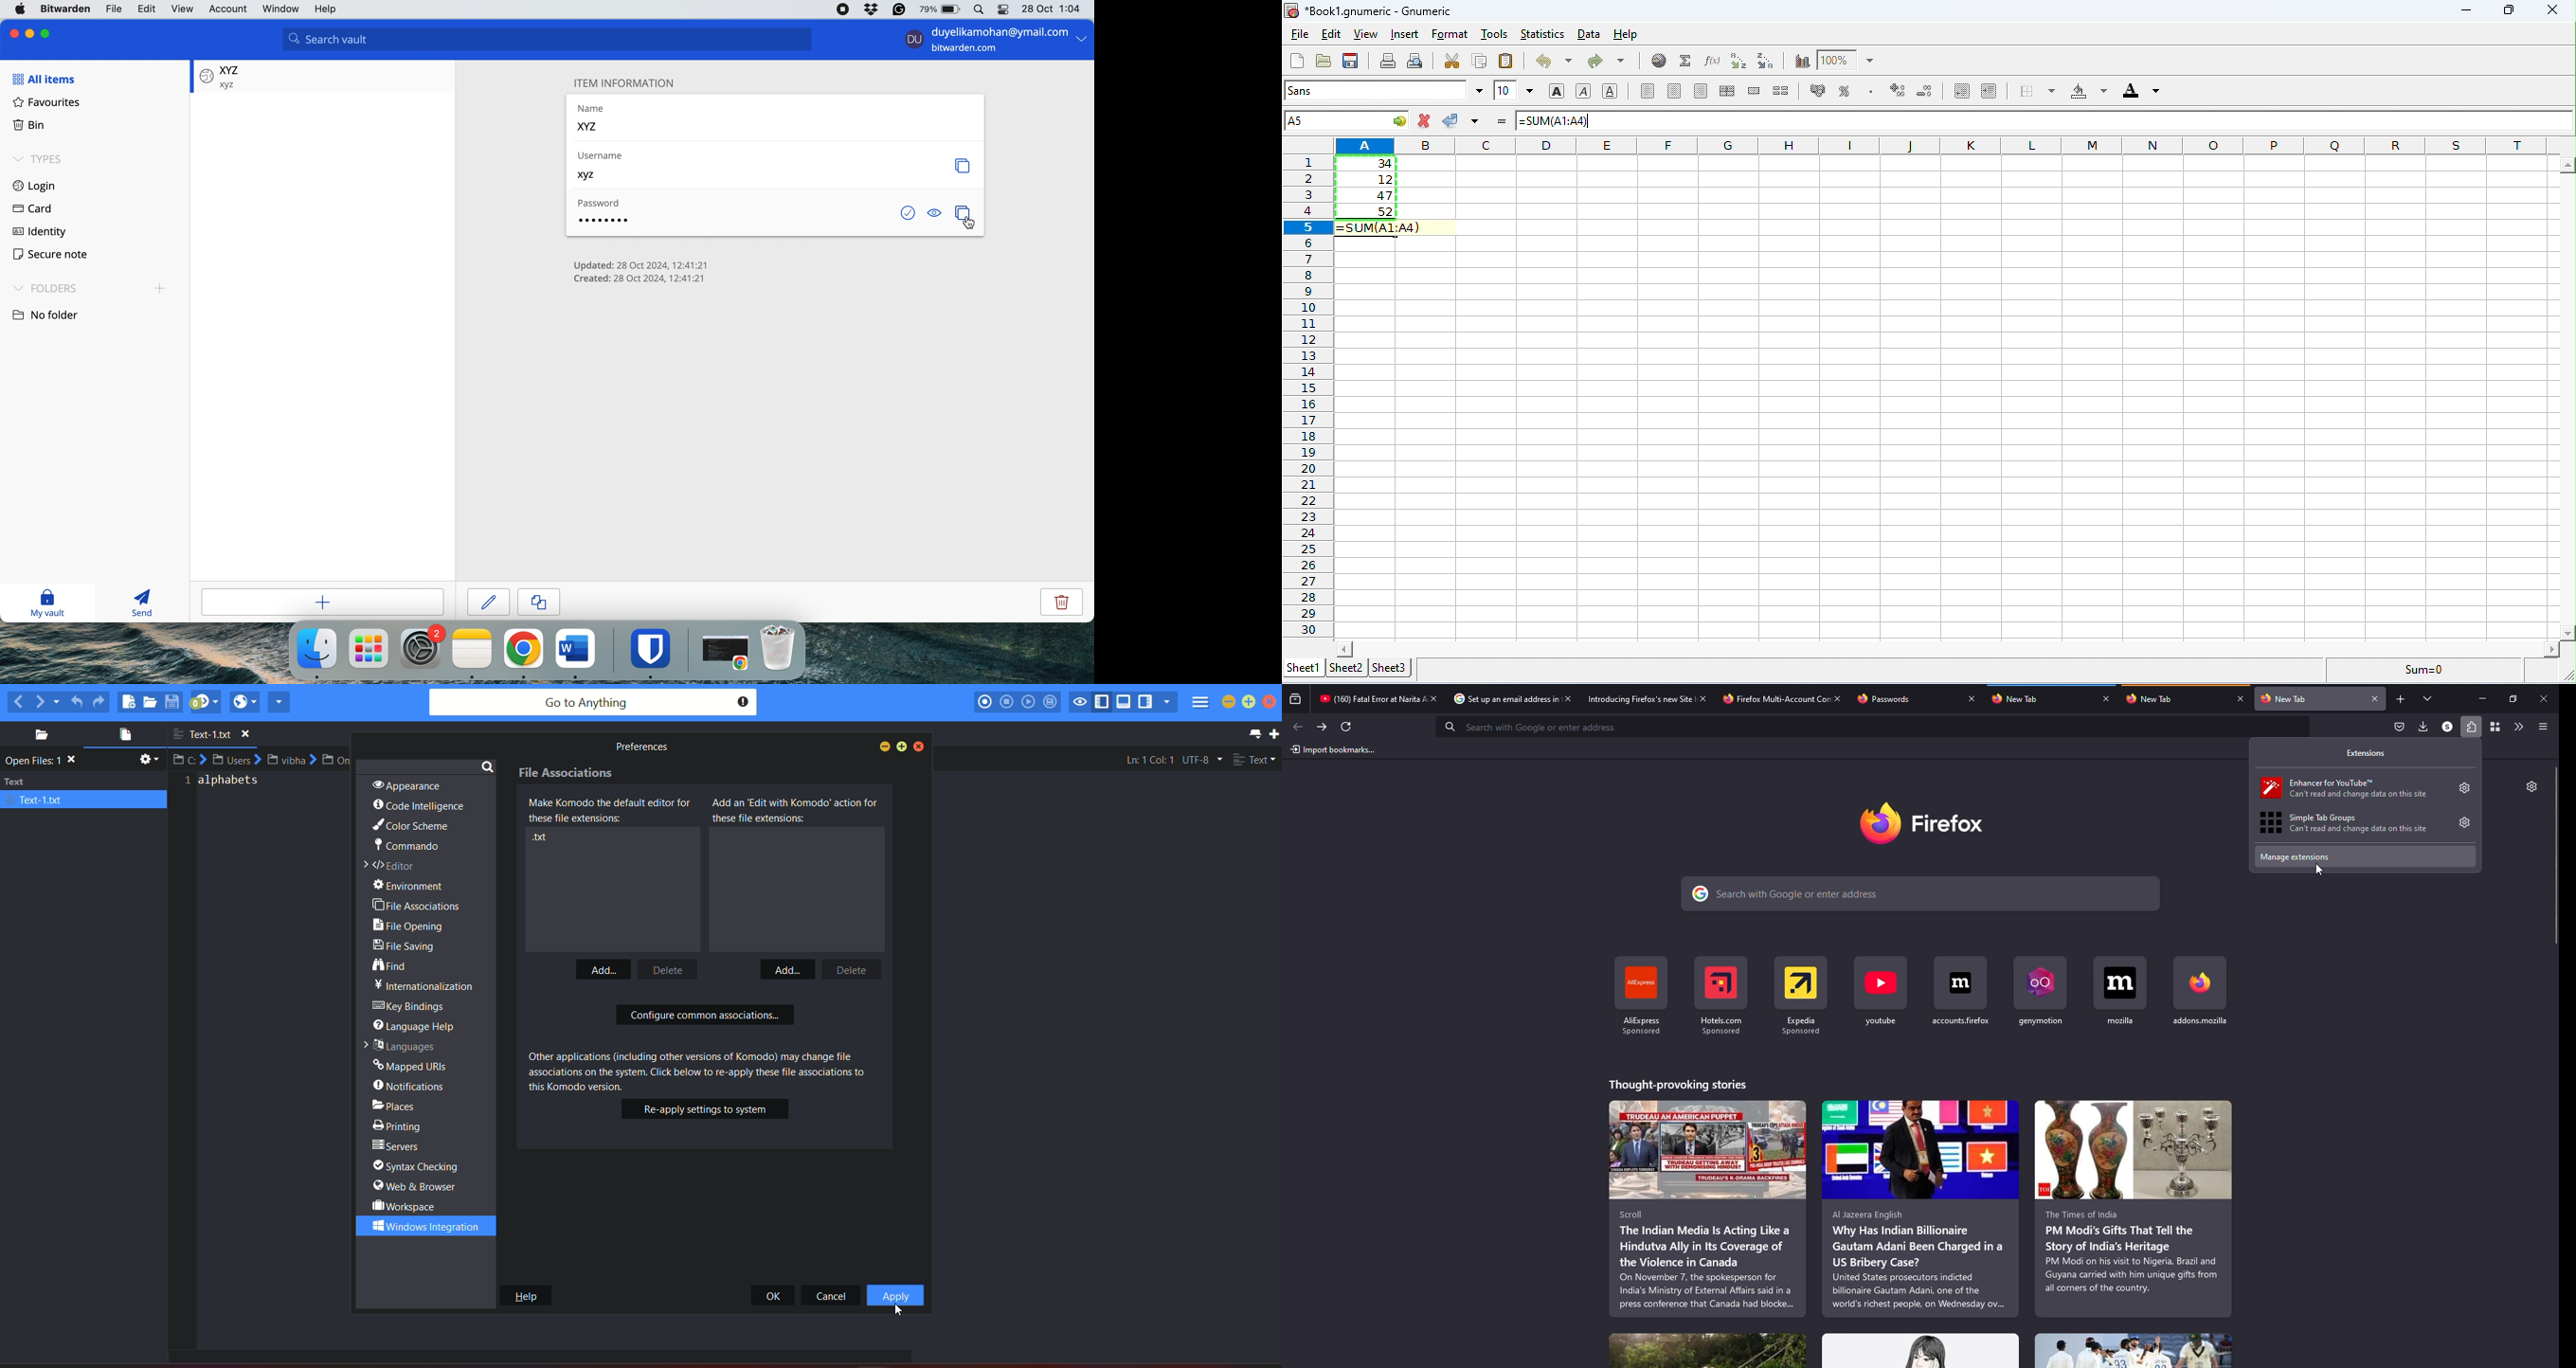 Image resolution: width=2576 pixels, height=1372 pixels. Describe the element at coordinates (2020, 699) in the screenshot. I see `tab` at that location.